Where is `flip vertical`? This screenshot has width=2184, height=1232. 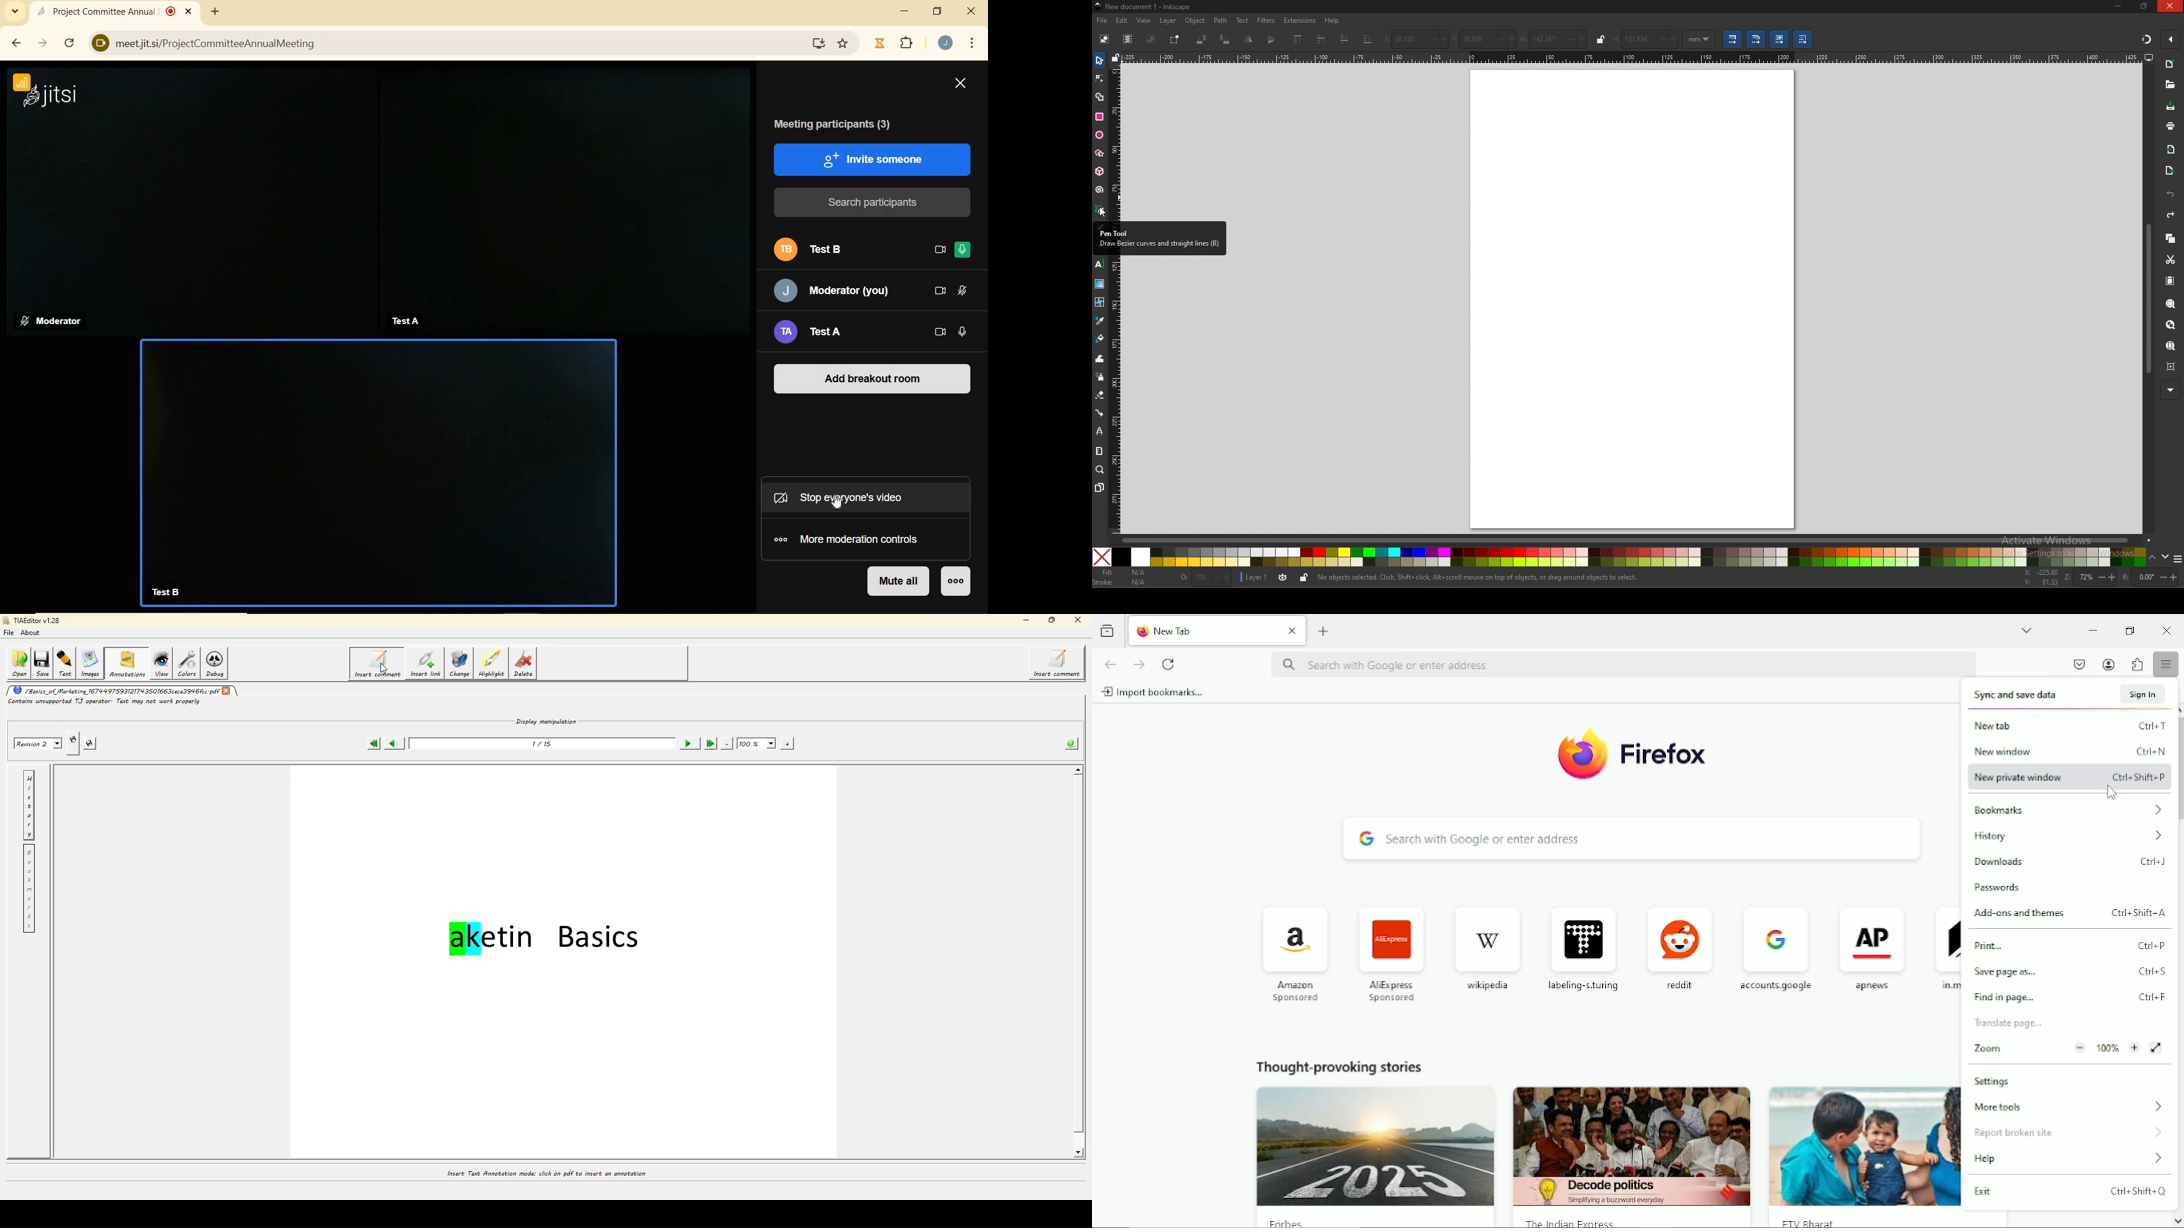 flip vertical is located at coordinates (1272, 40).